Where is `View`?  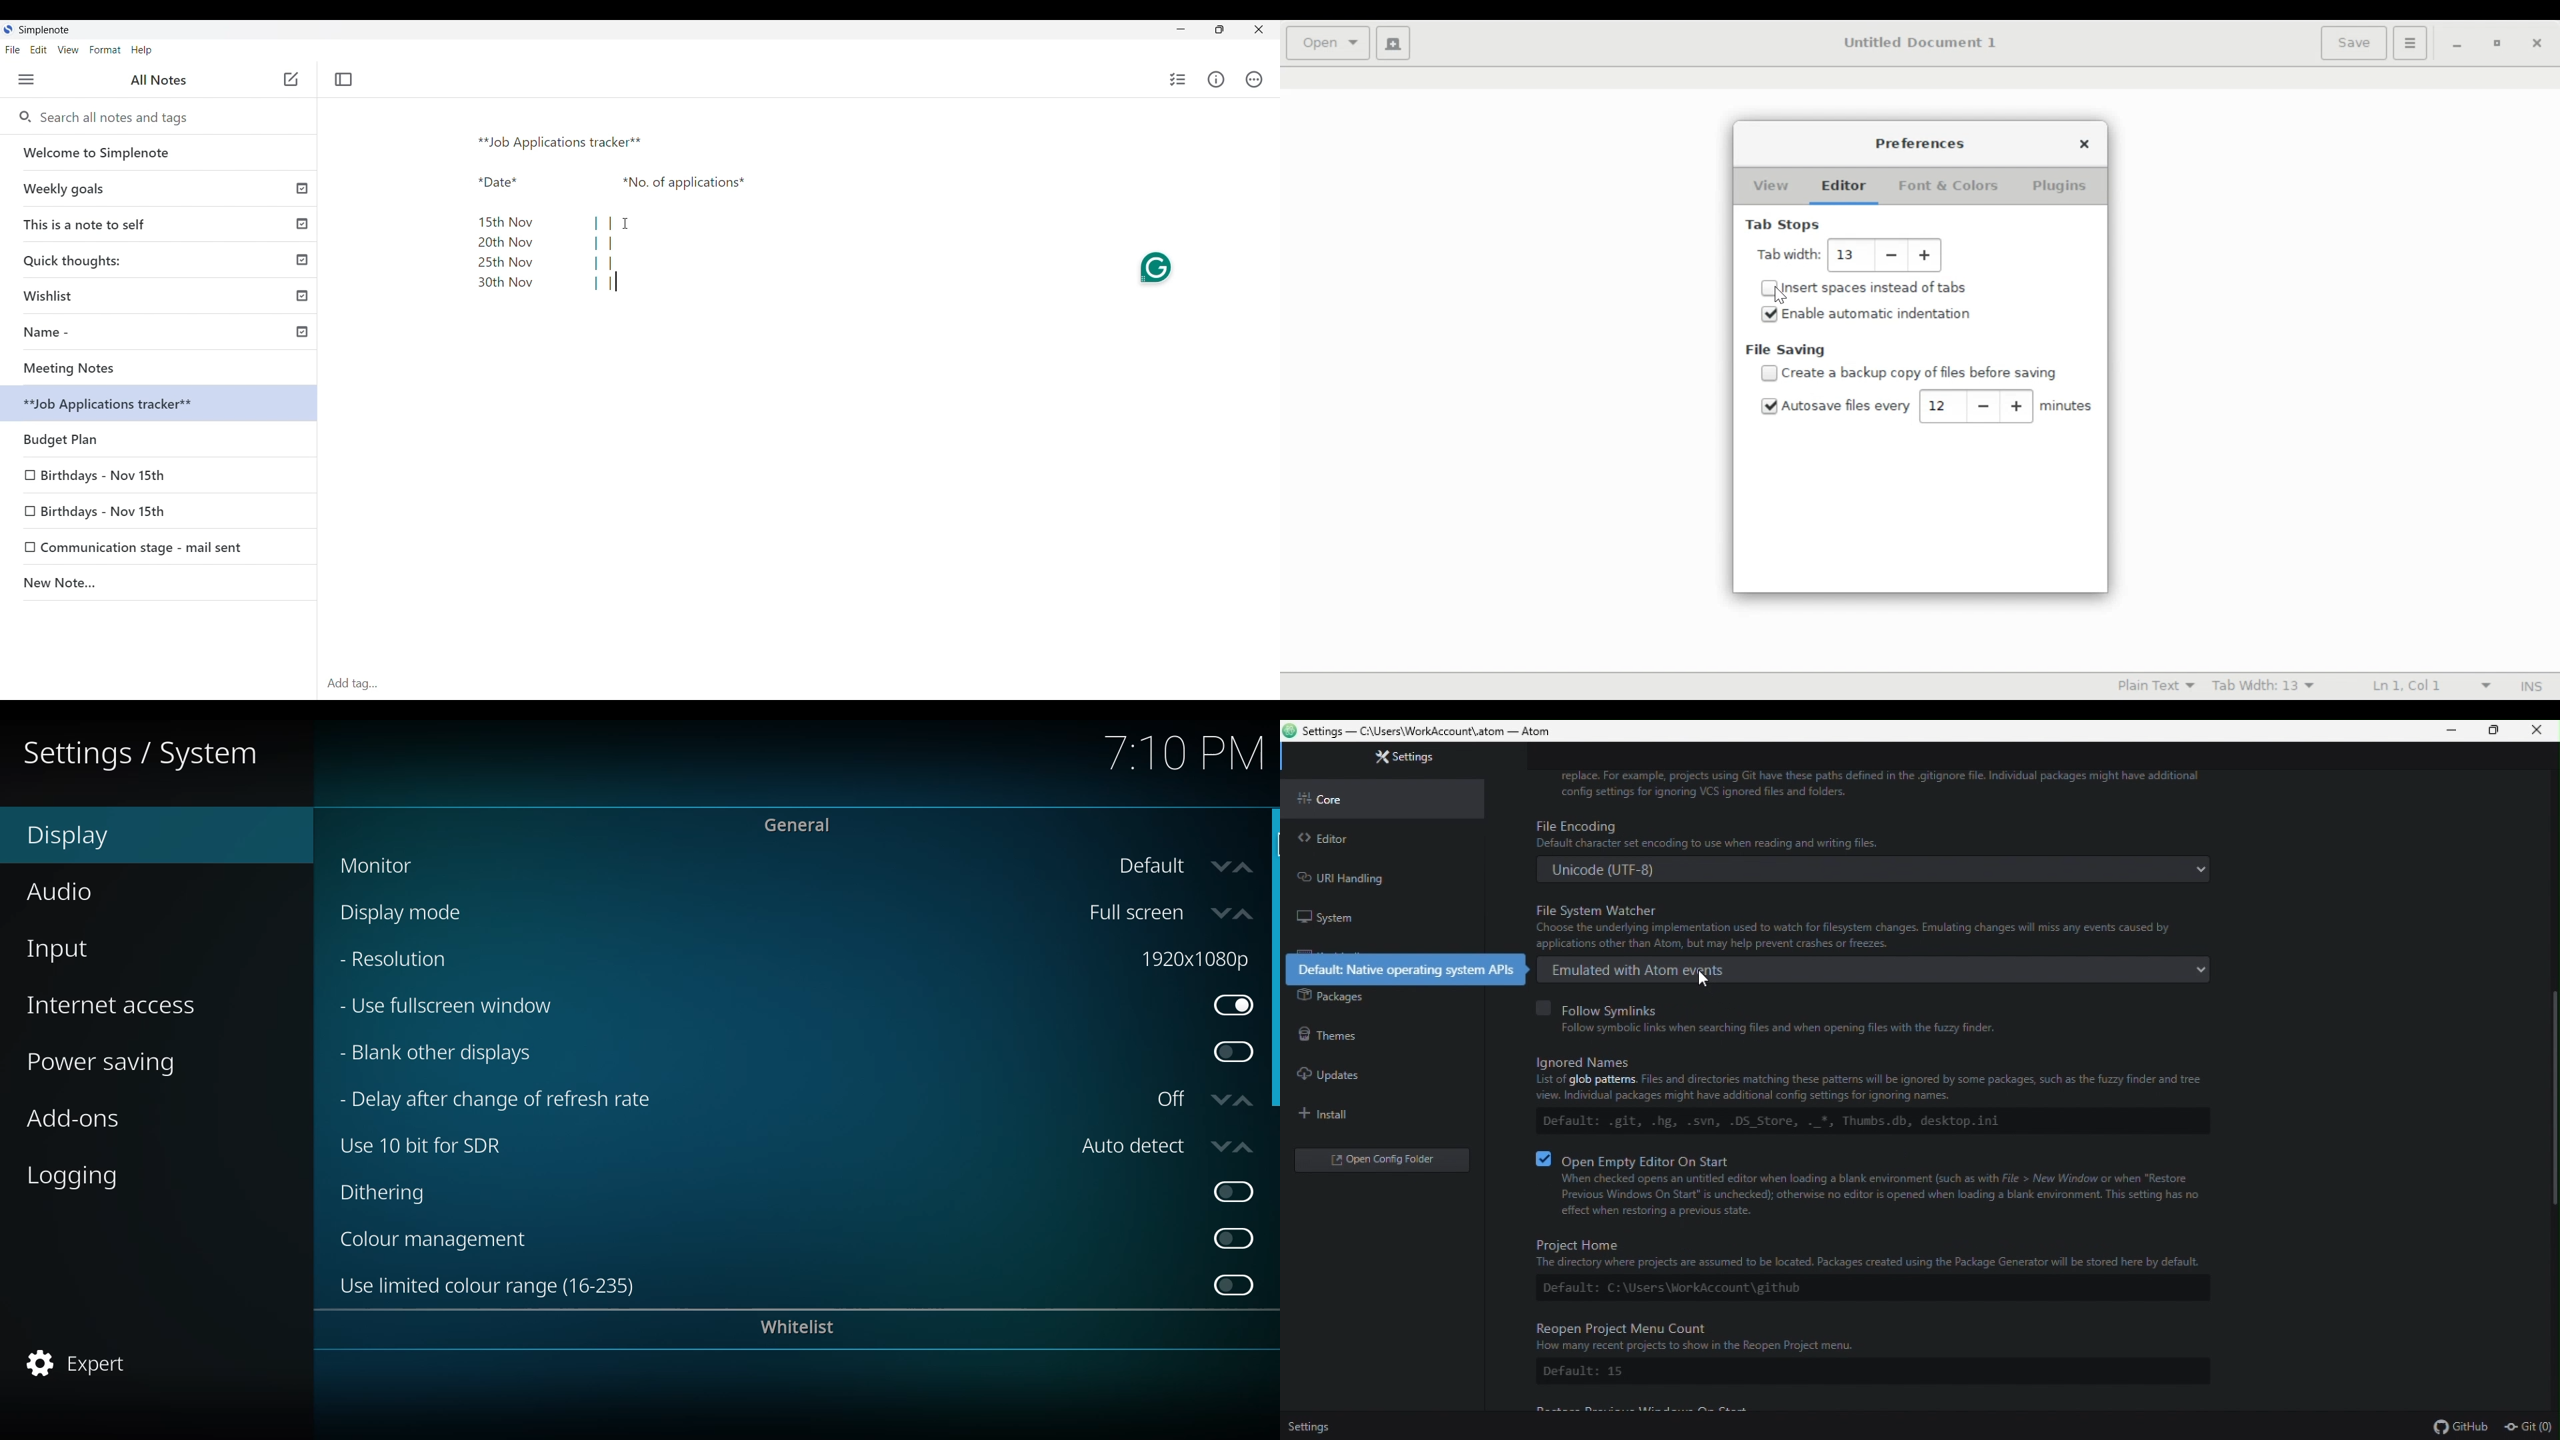 View is located at coordinates (68, 50).